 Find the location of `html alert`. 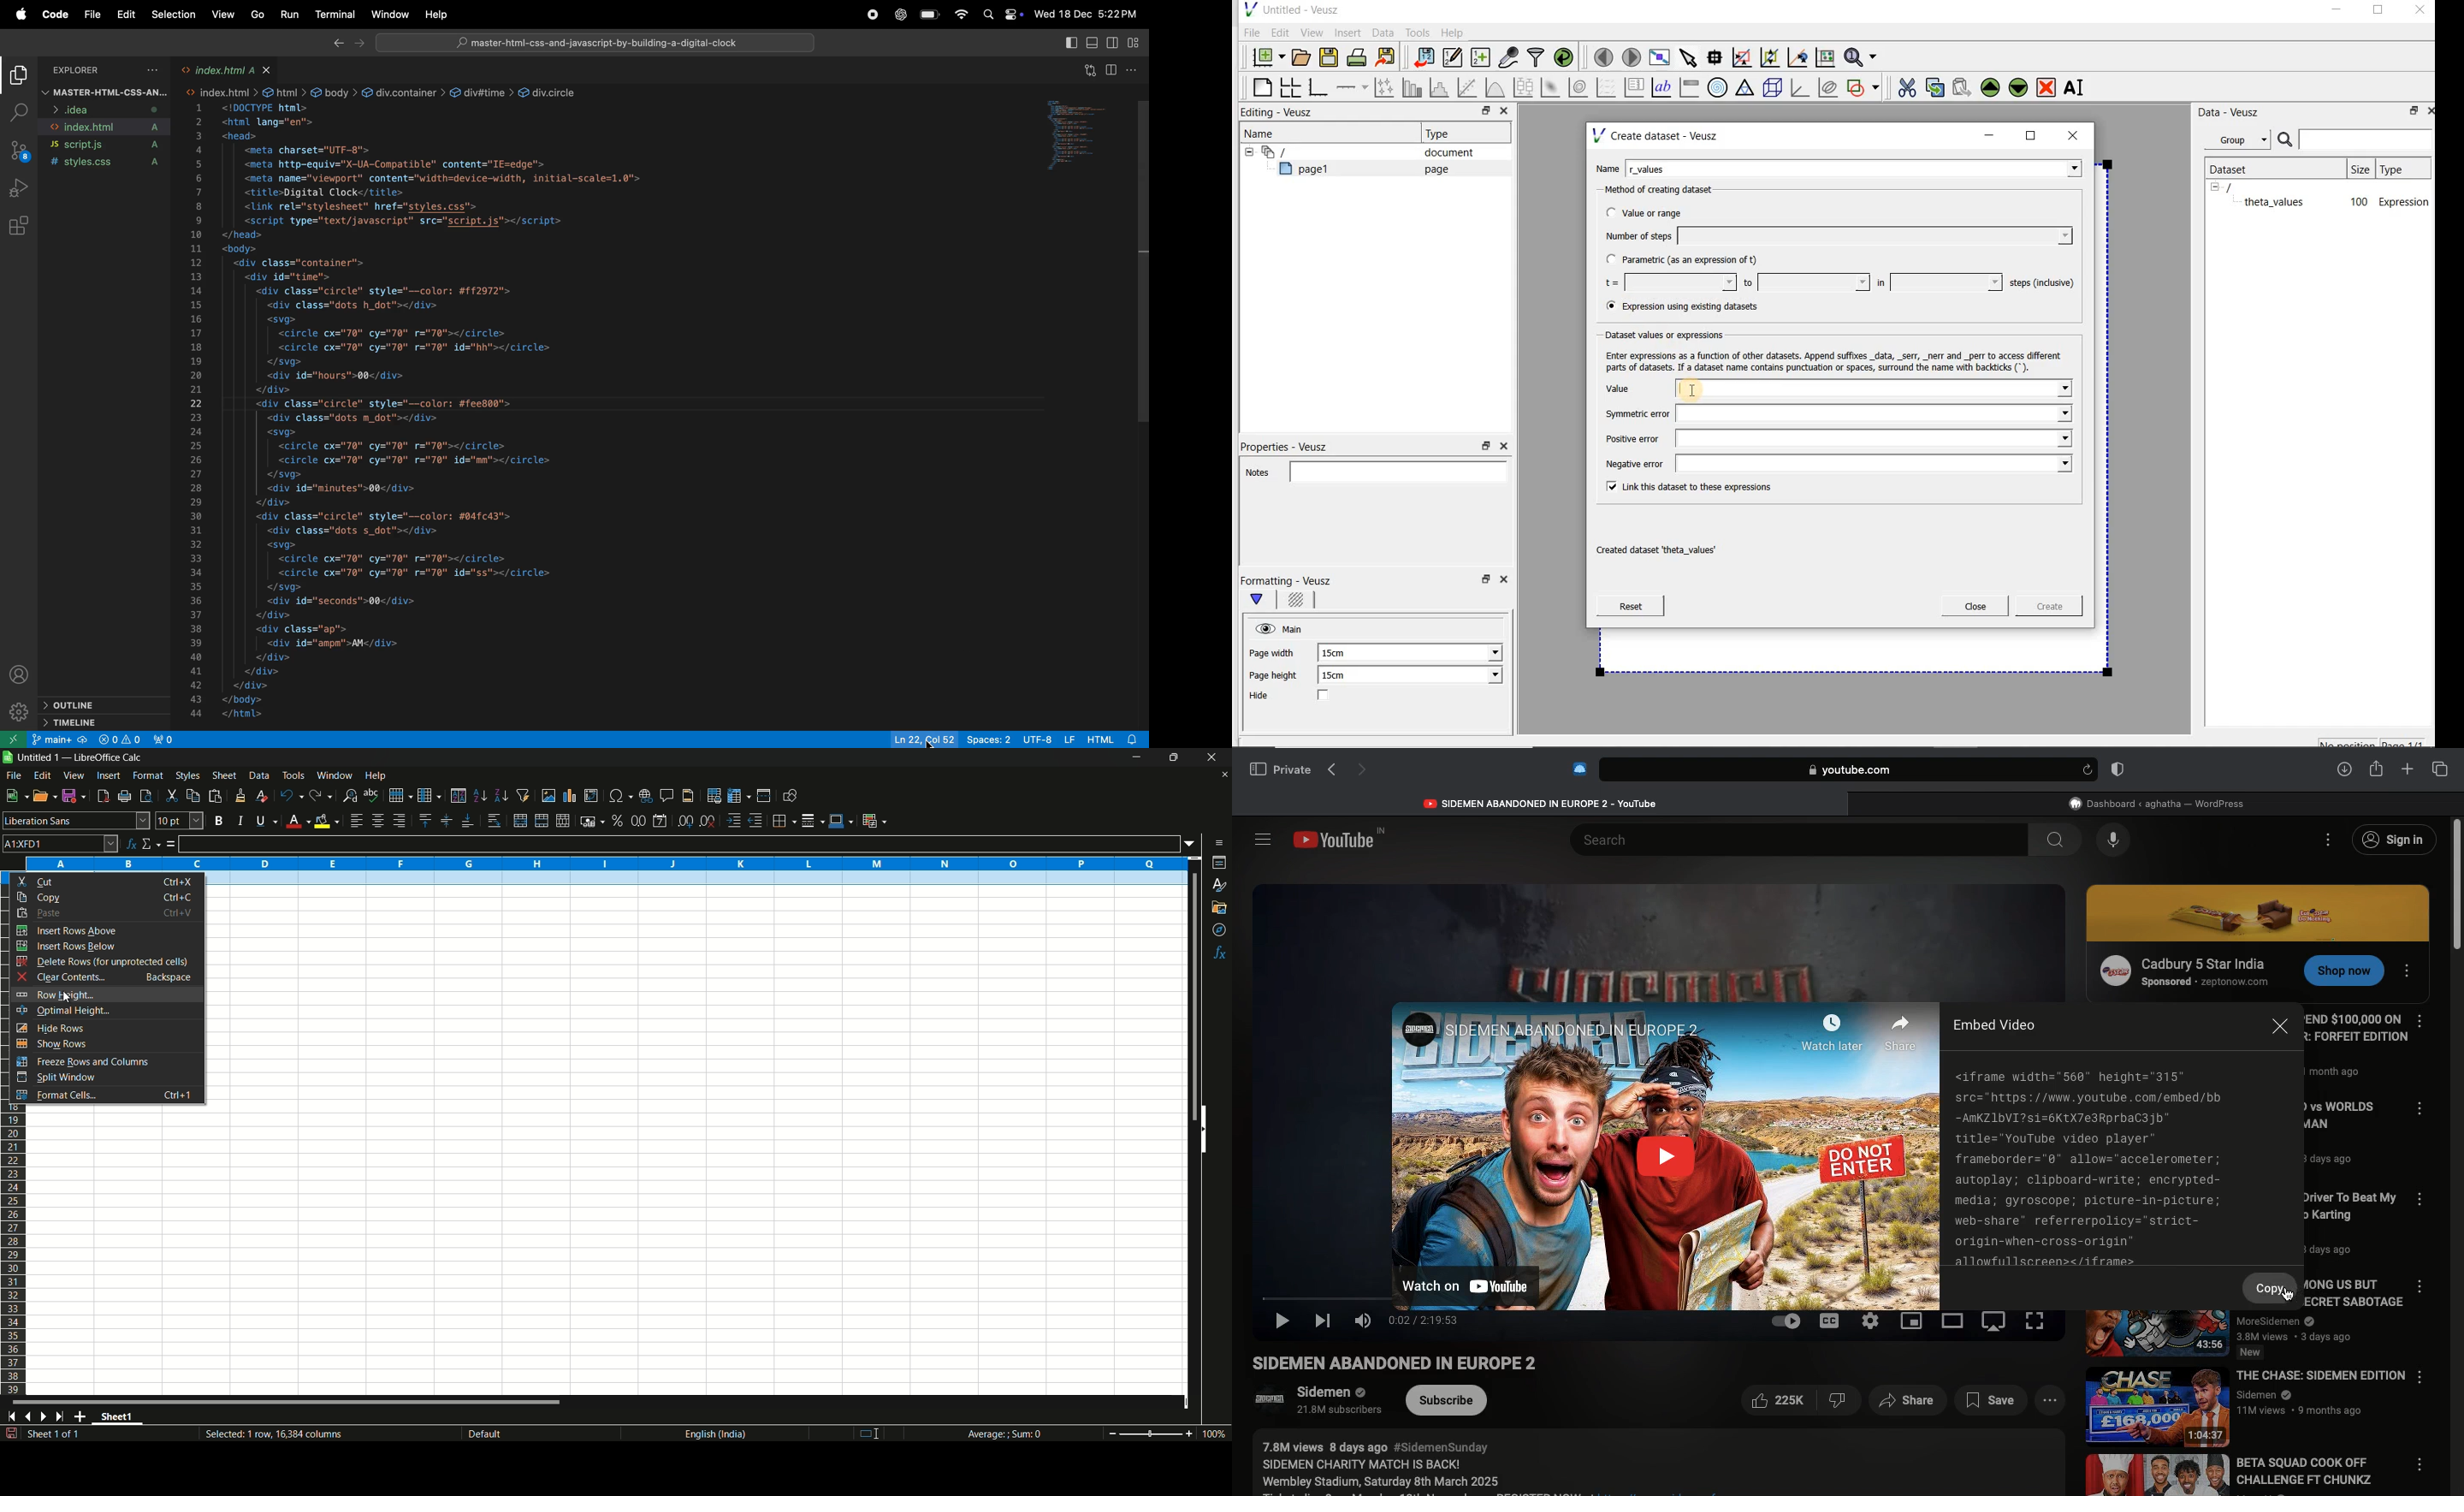

html alert is located at coordinates (1115, 737).